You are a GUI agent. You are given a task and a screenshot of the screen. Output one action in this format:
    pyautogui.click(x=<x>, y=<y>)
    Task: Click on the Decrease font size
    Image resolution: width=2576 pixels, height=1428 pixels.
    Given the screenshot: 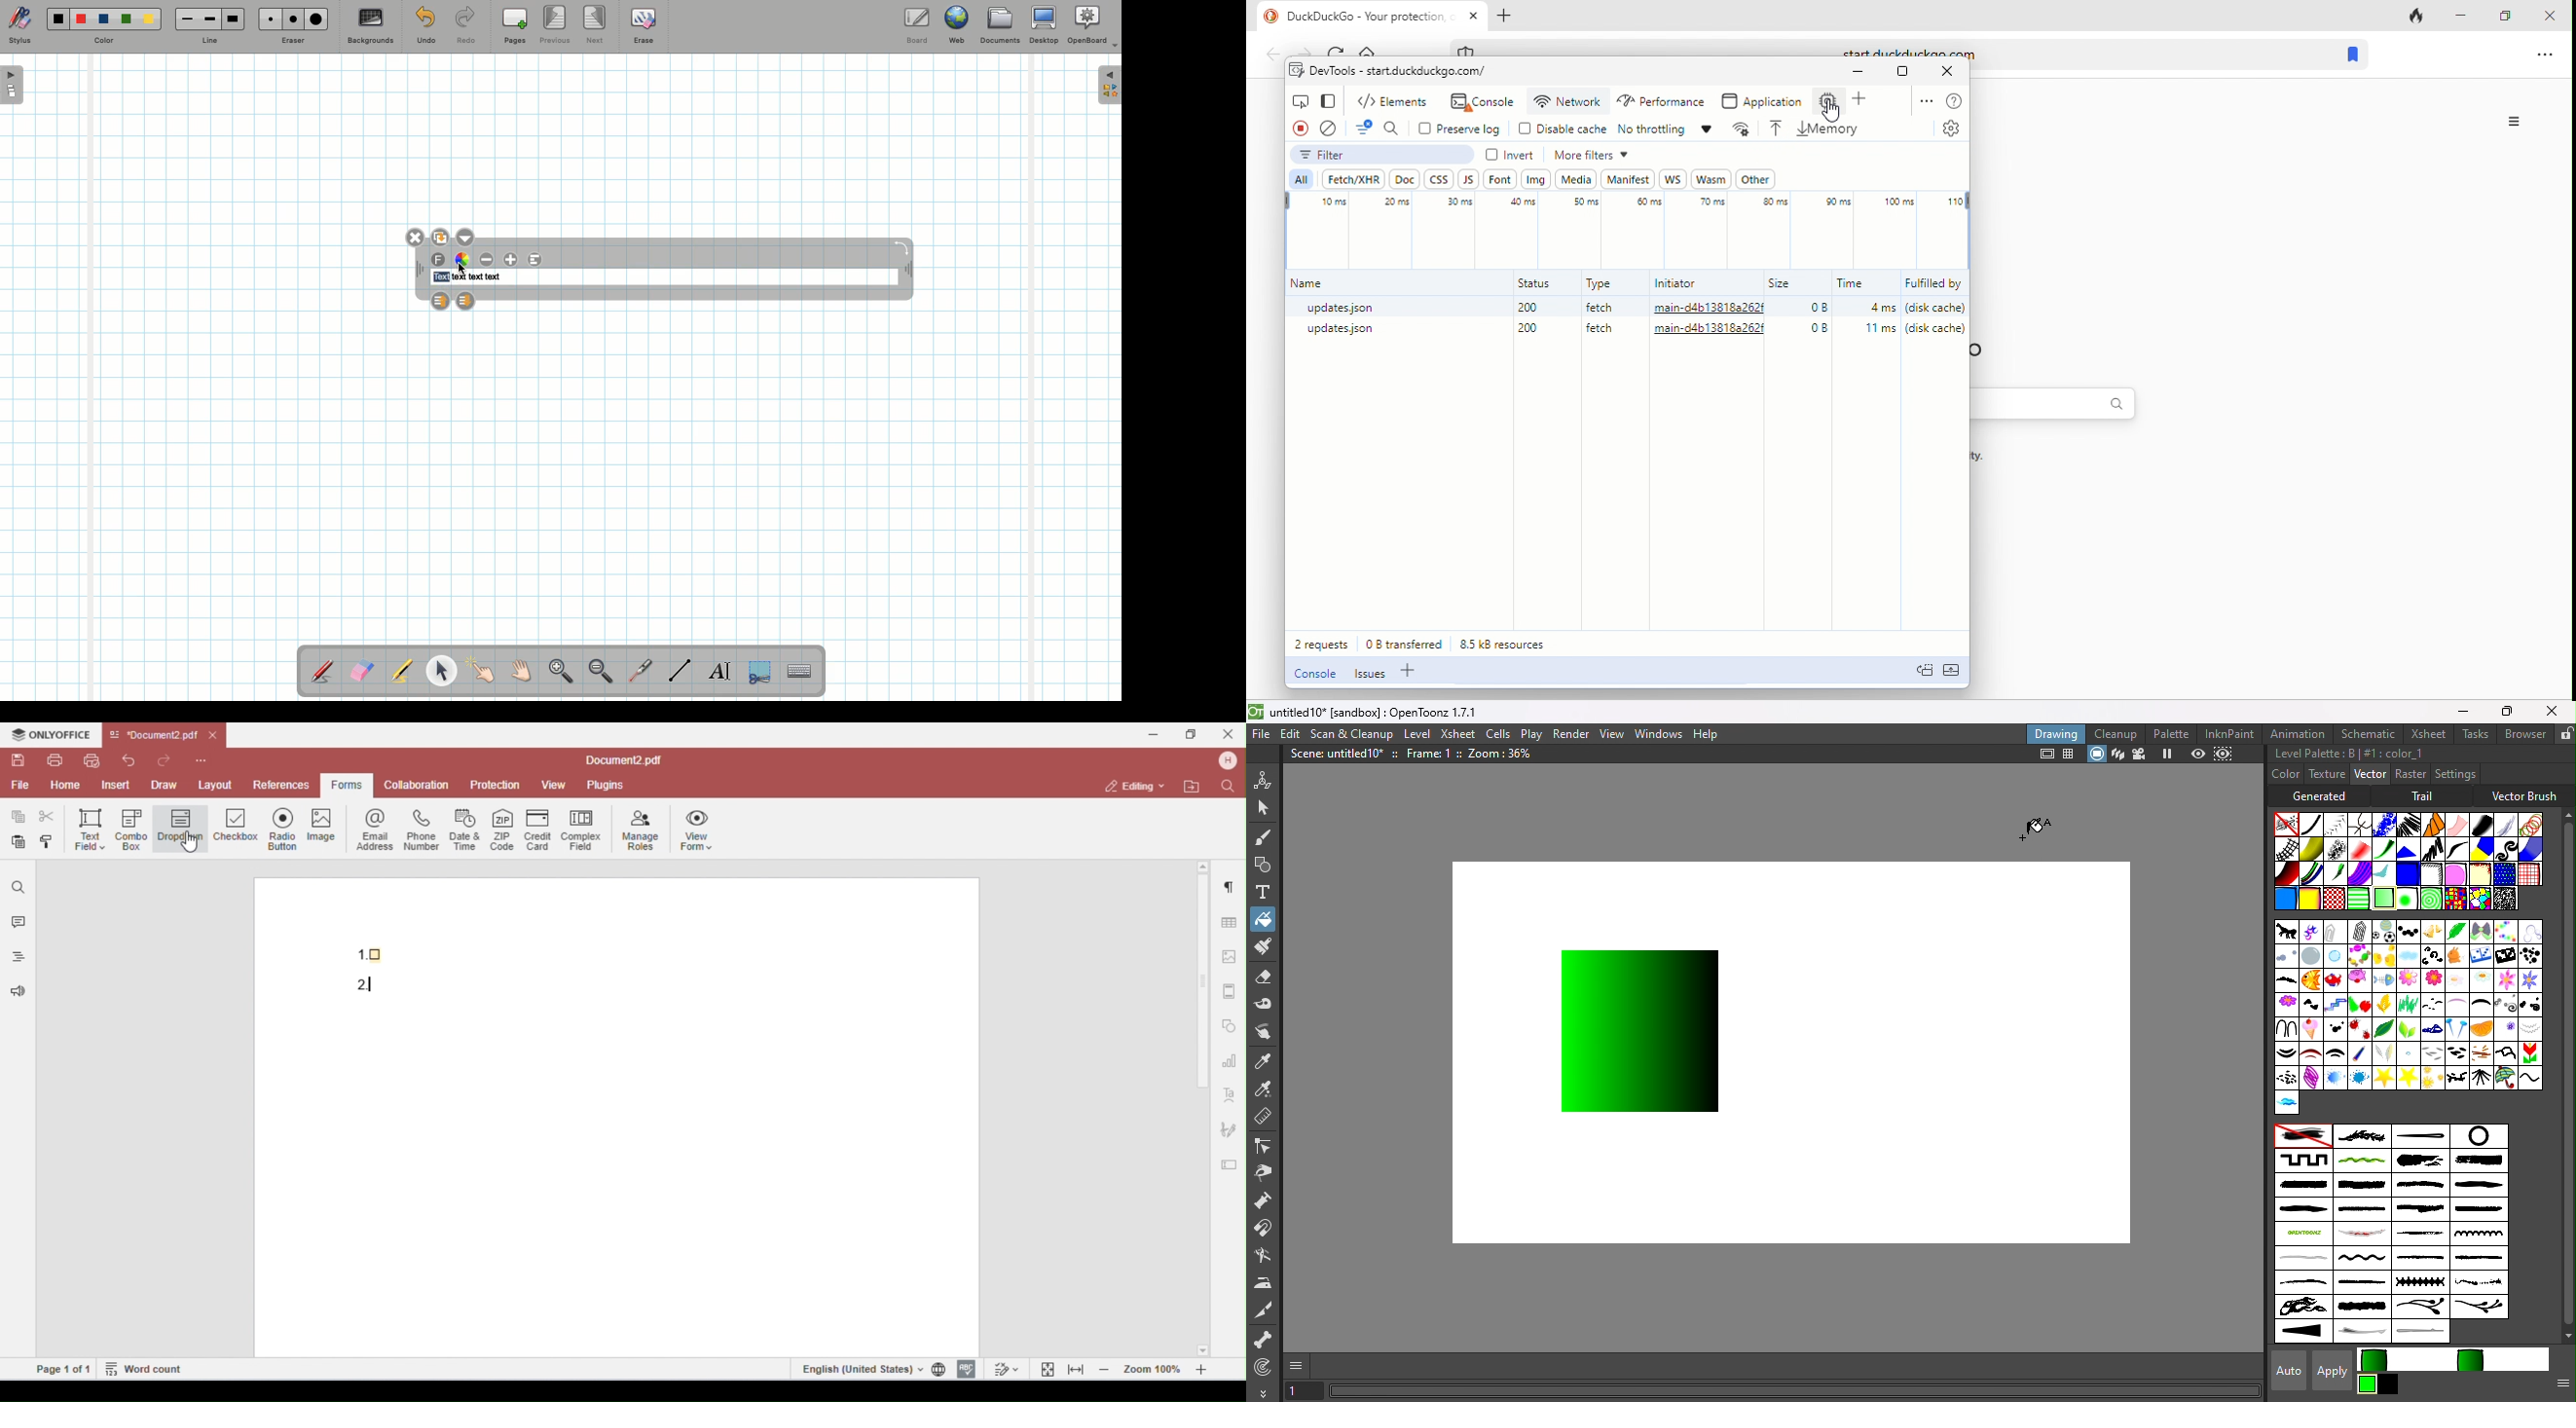 What is the action you would take?
    pyautogui.click(x=488, y=259)
    